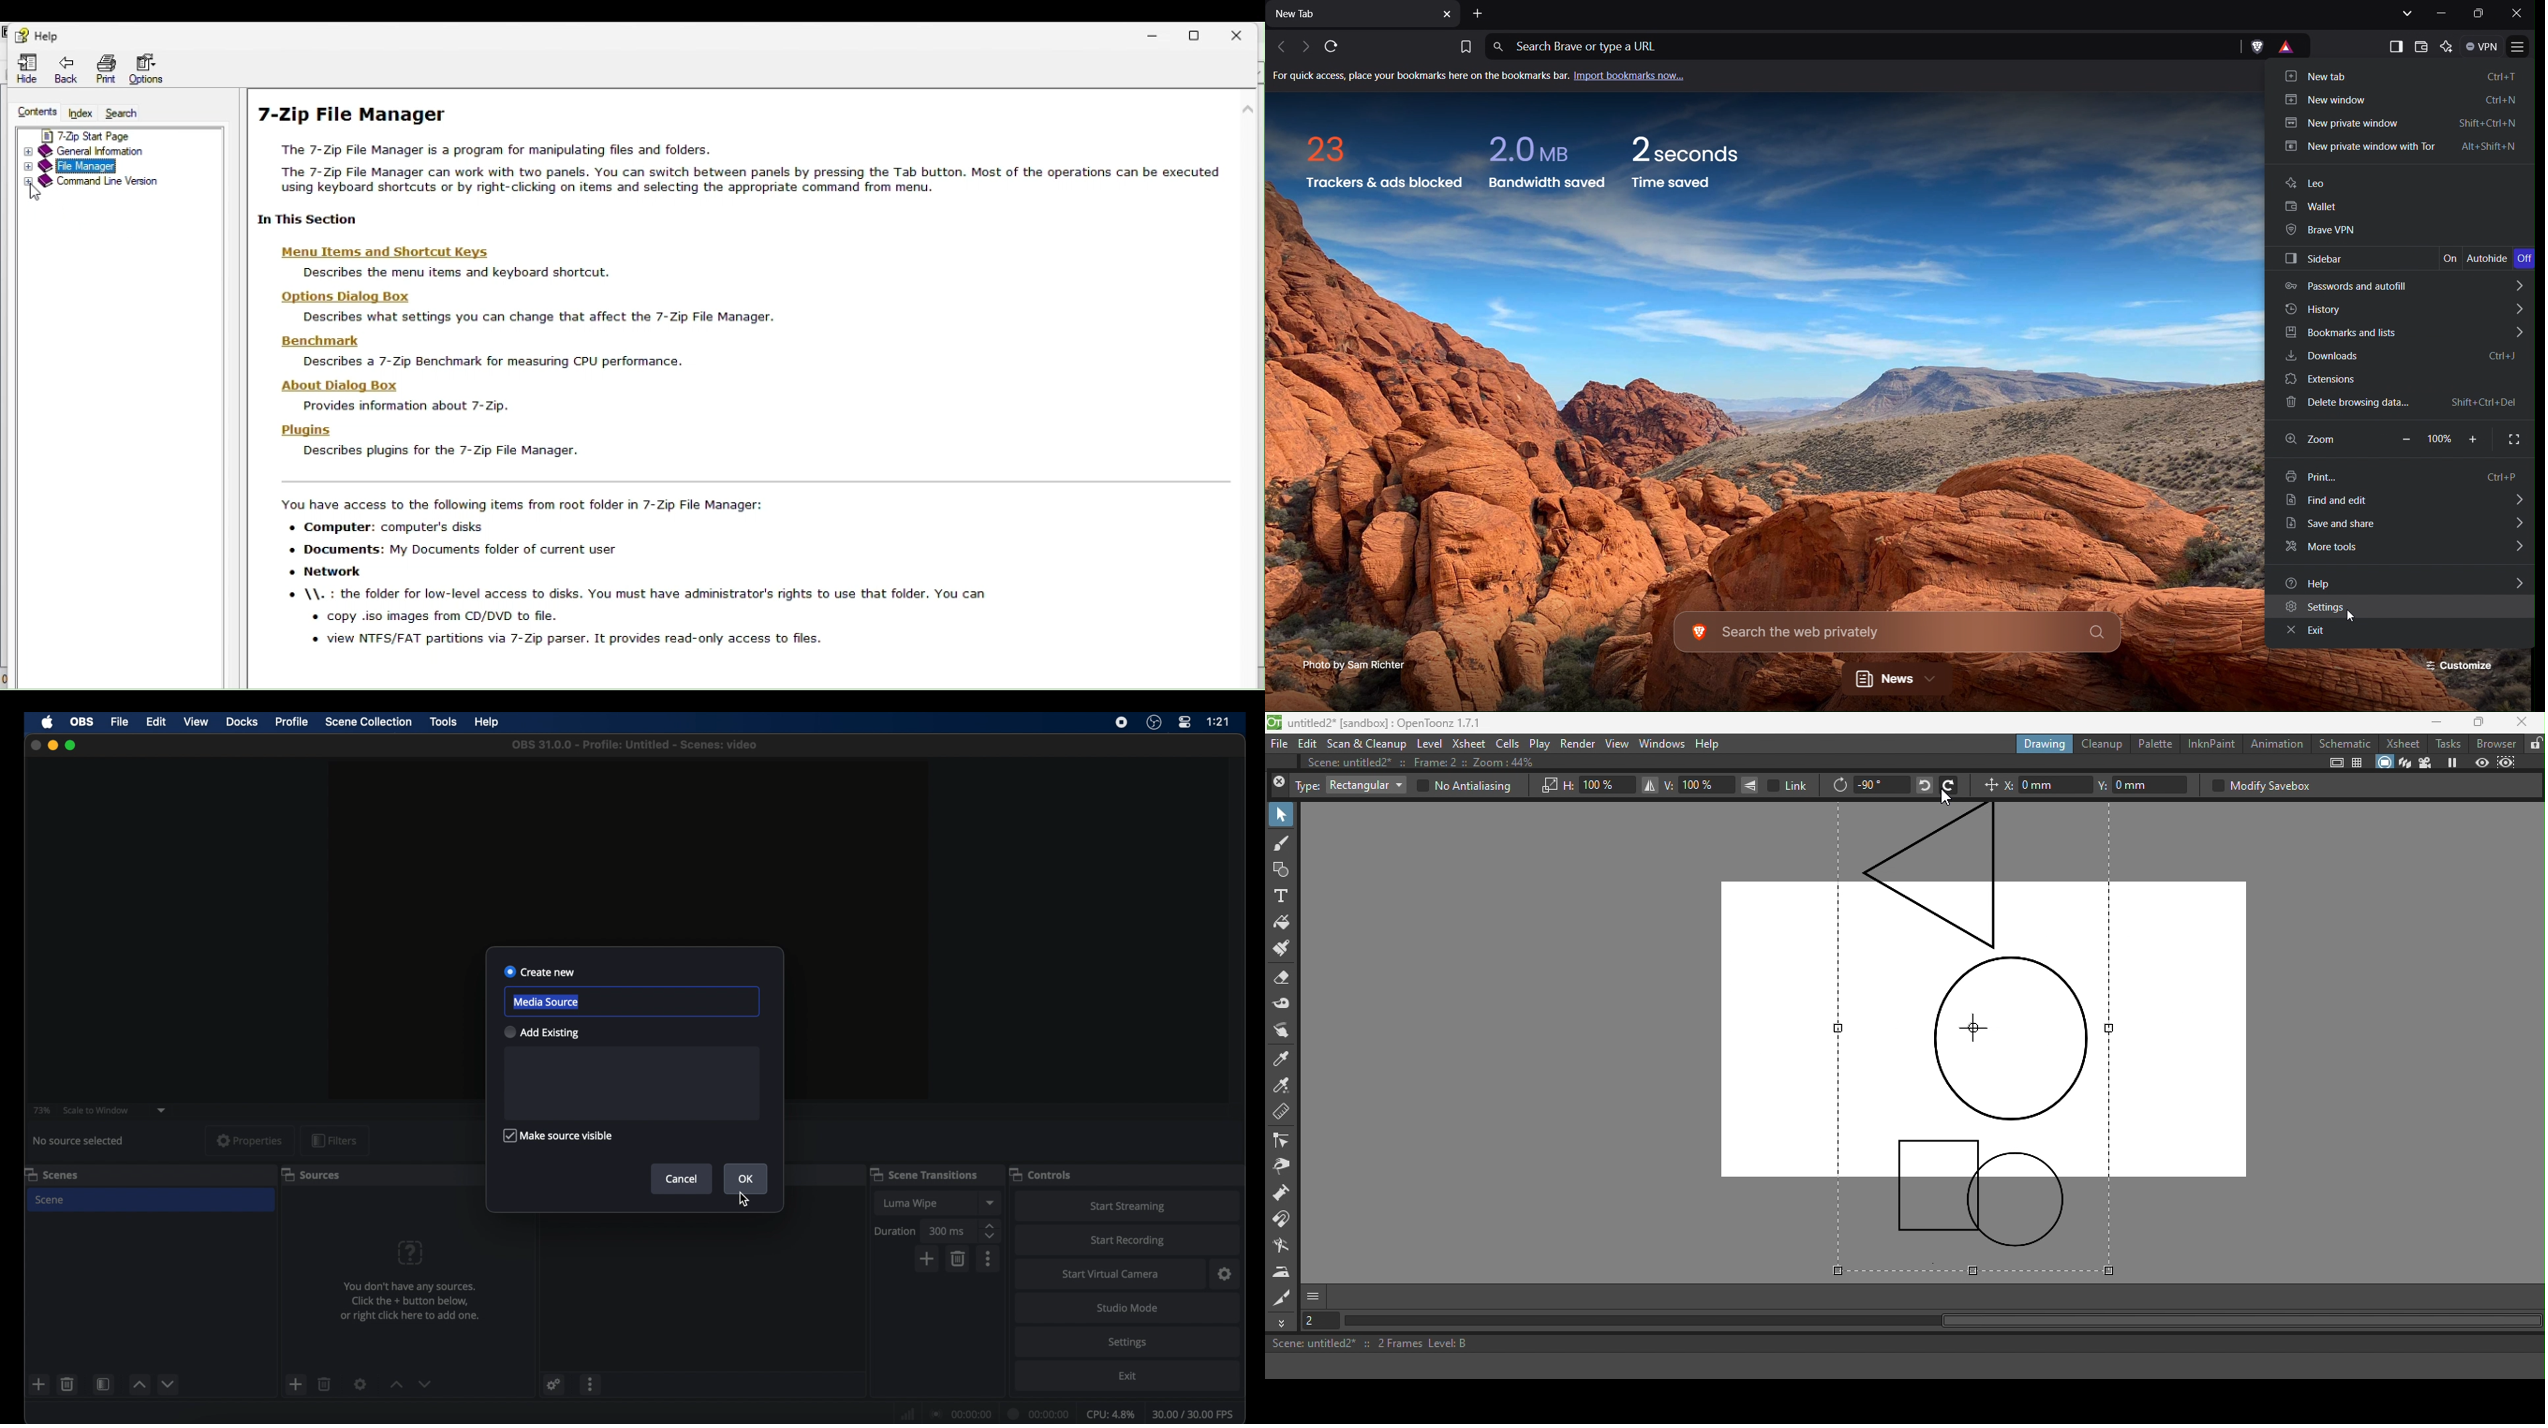 This screenshot has width=2548, height=1428. I want to click on ok, so click(746, 1179).